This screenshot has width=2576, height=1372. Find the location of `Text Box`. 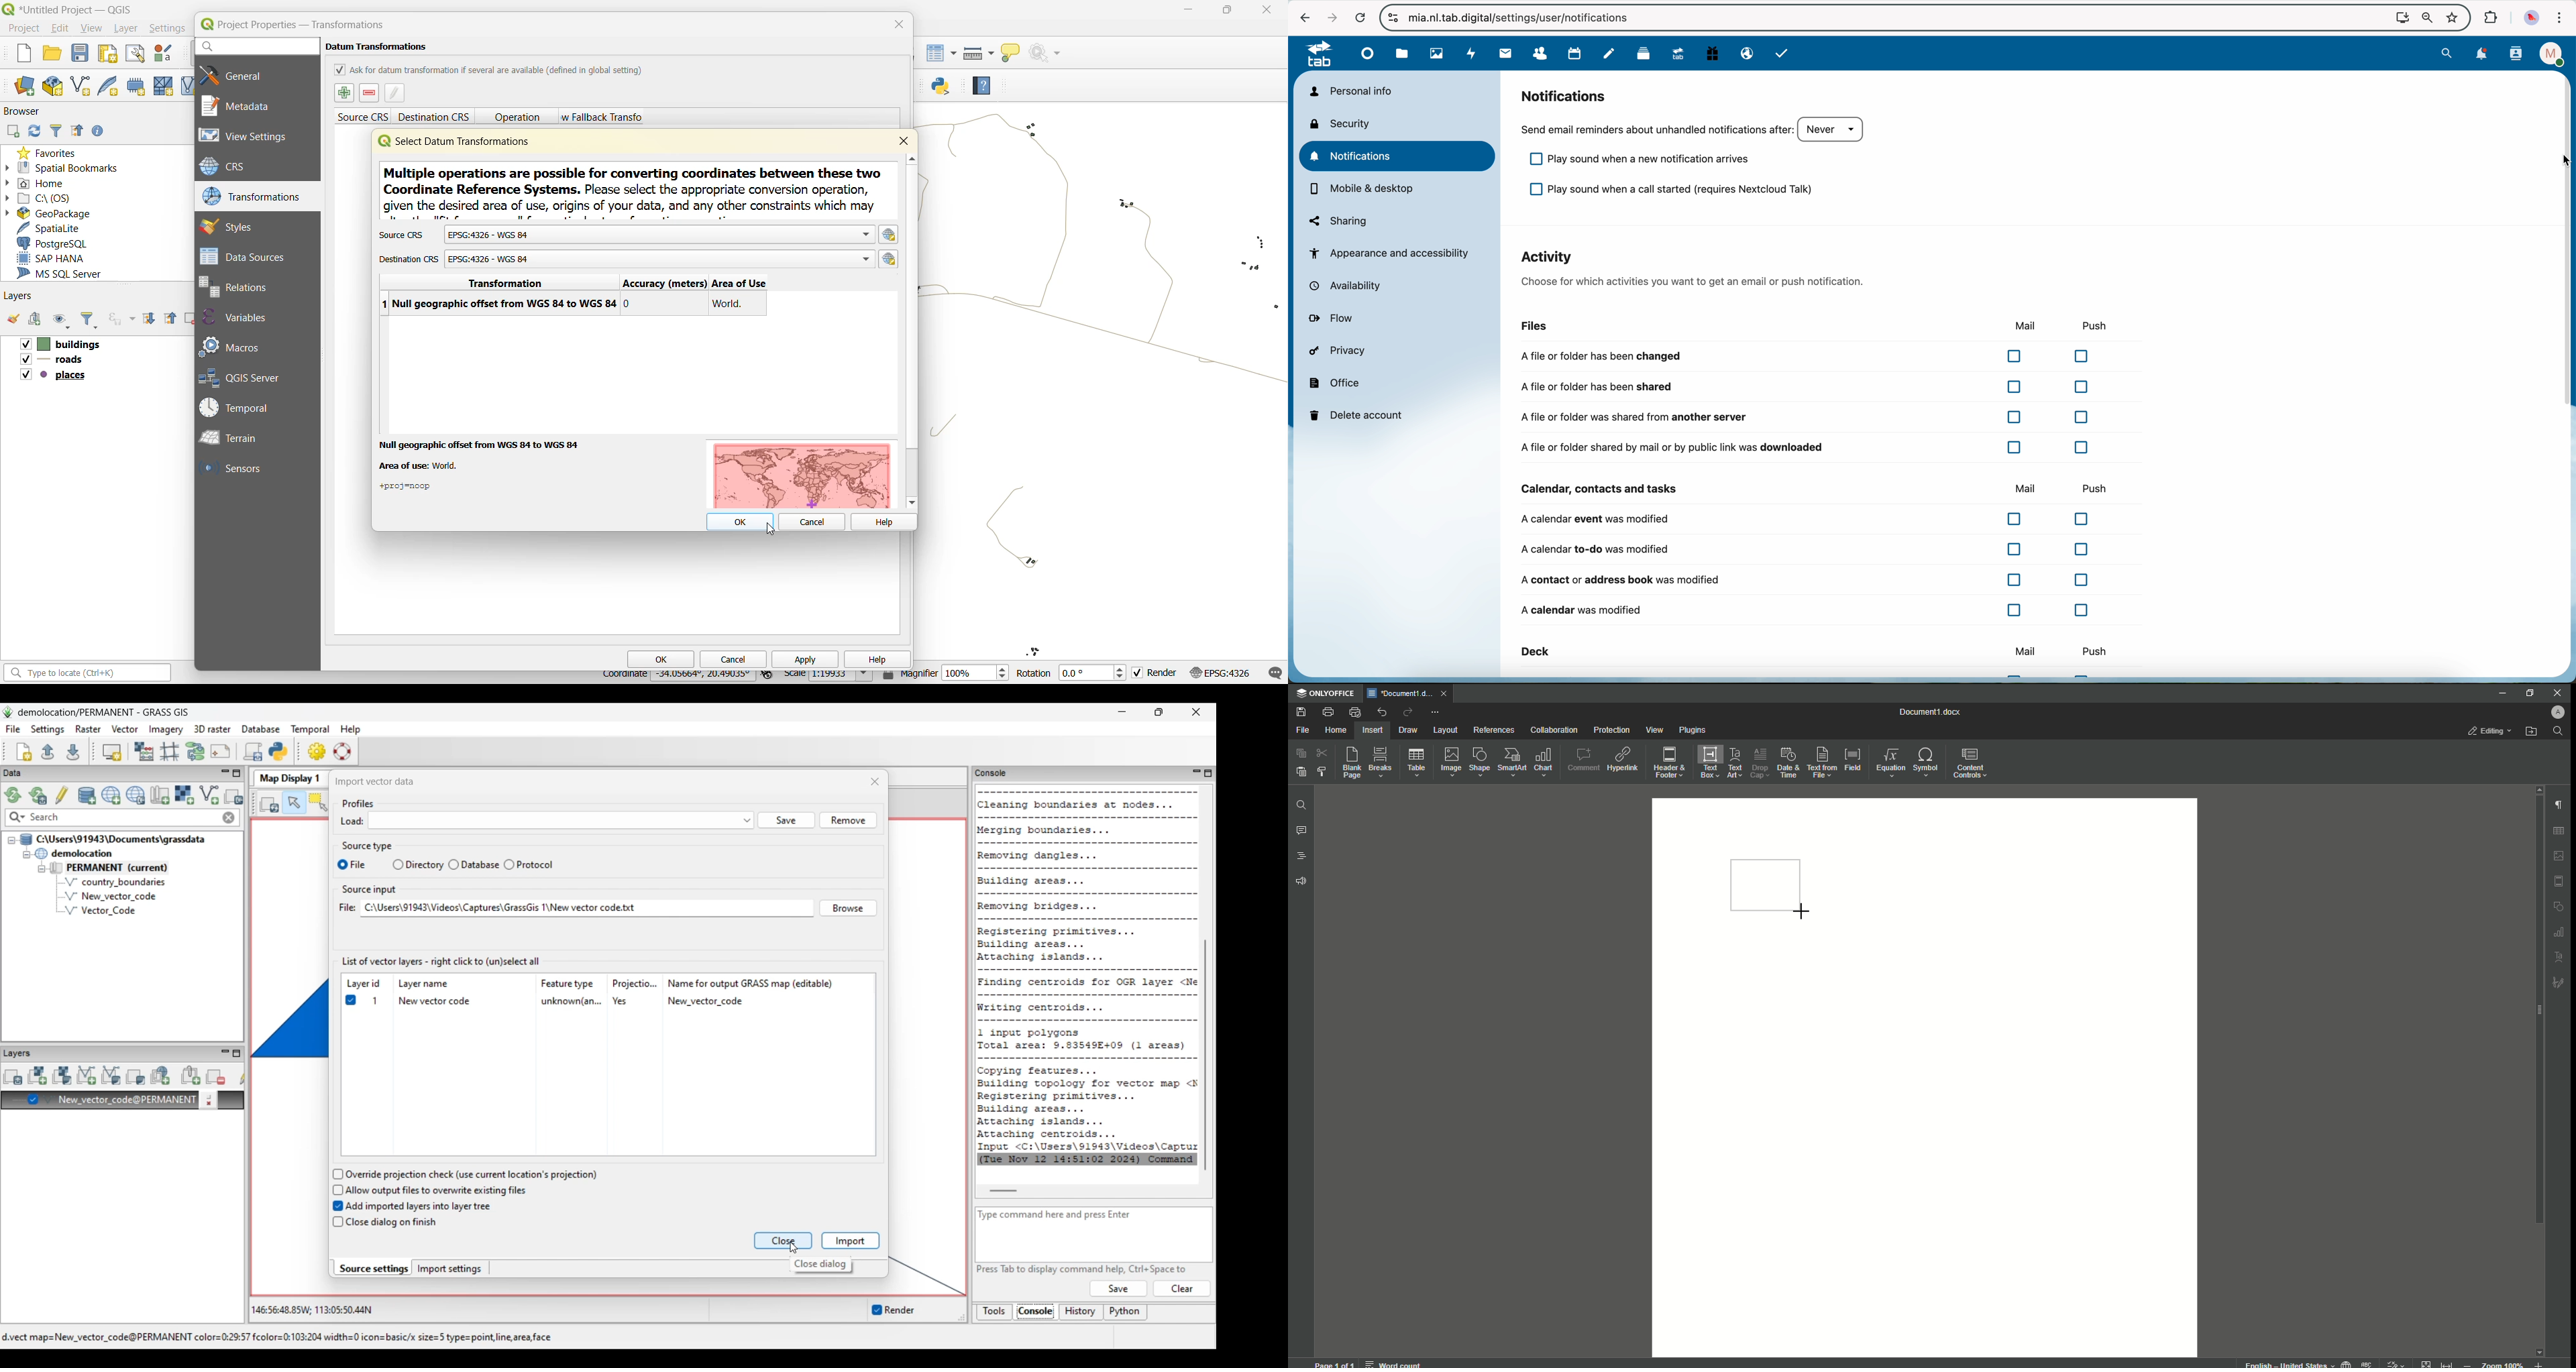

Text Box is located at coordinates (1706, 762).